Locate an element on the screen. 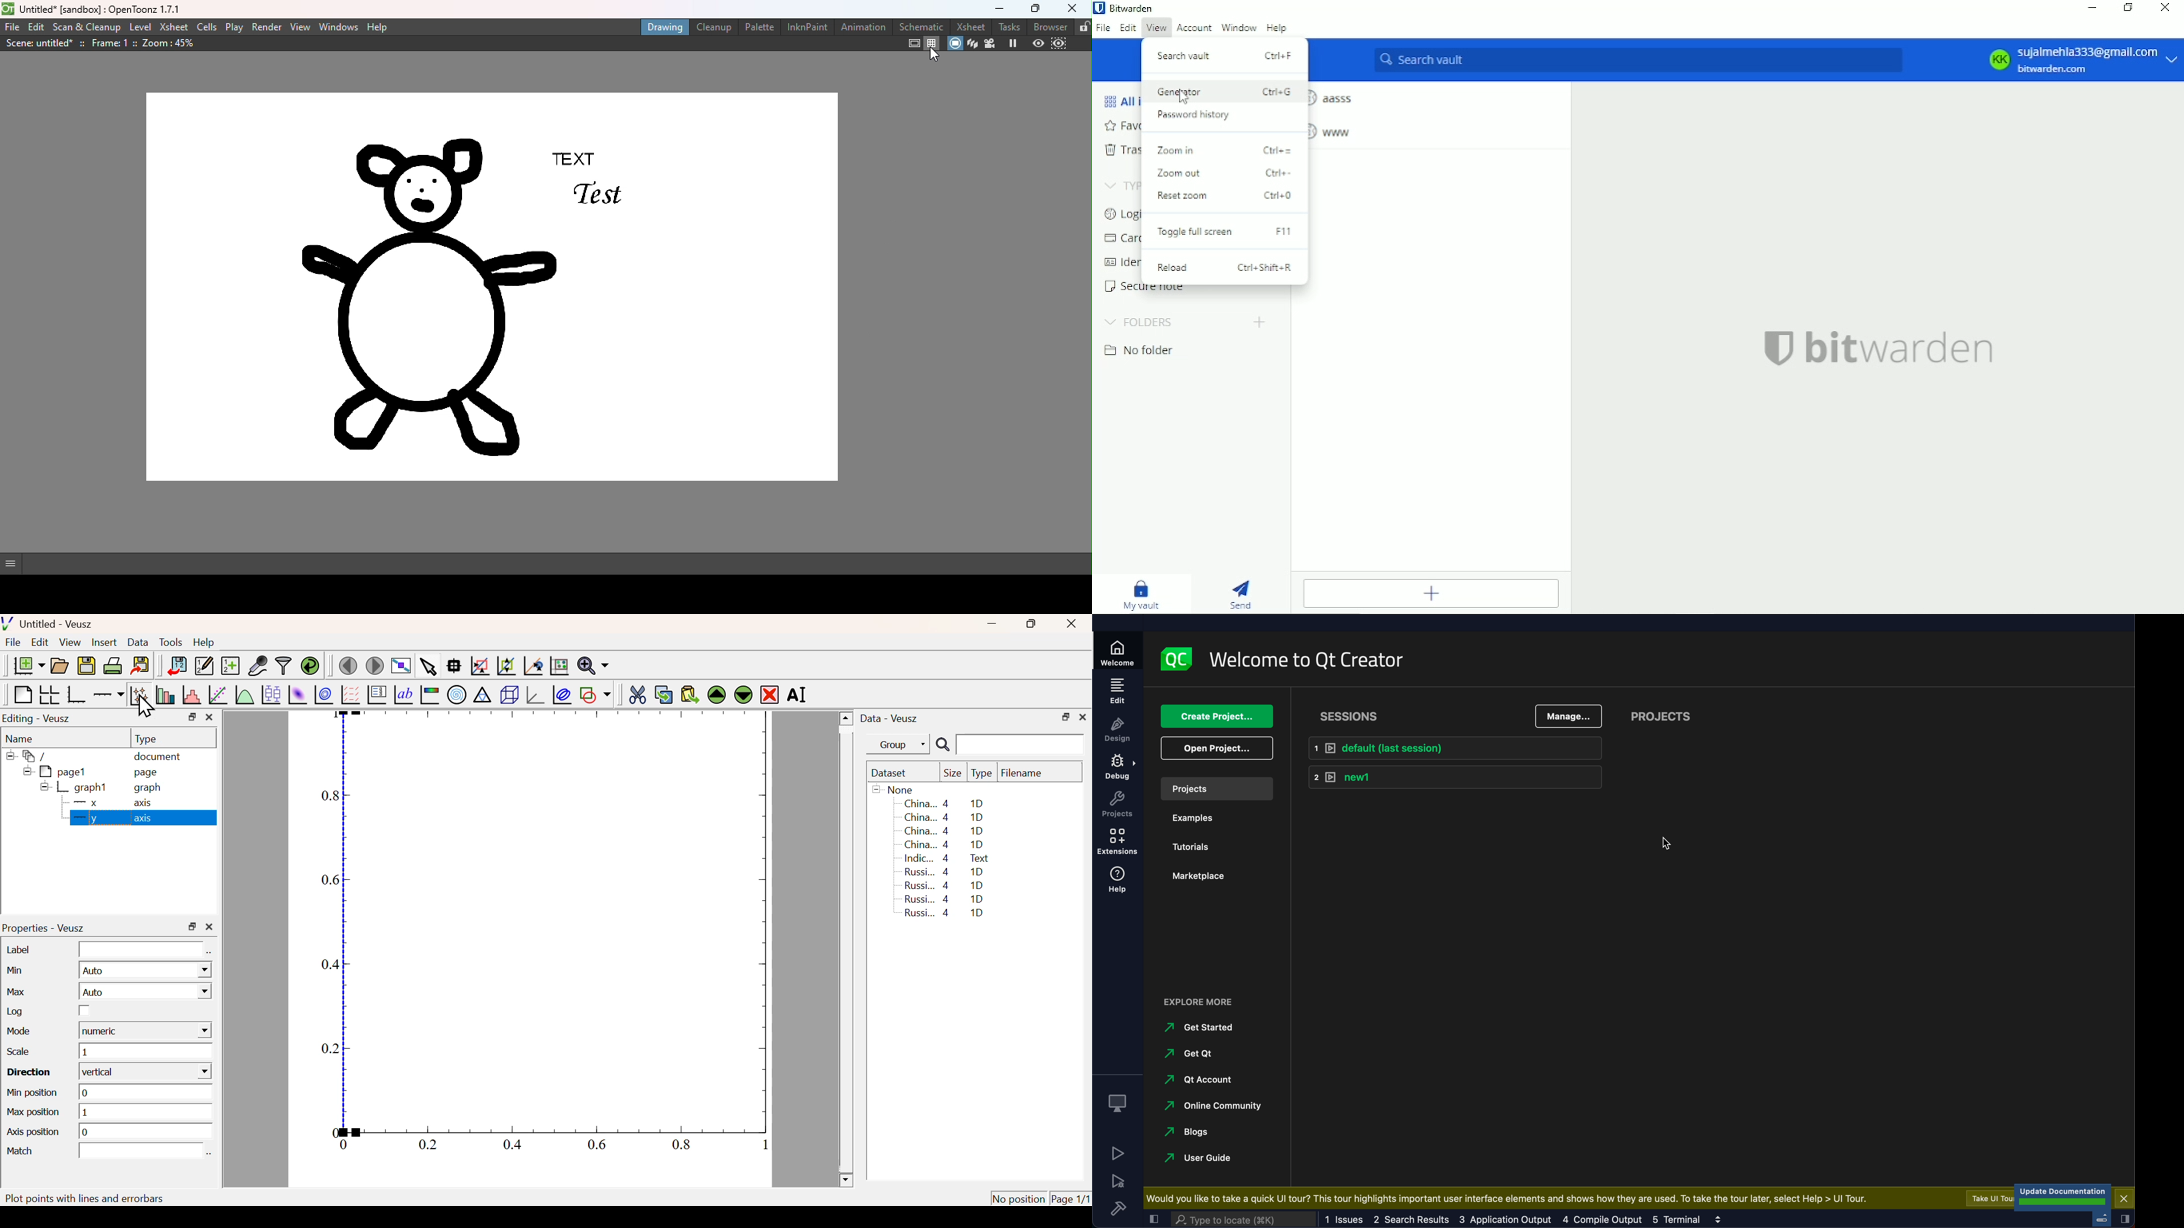 This screenshot has width=2184, height=1232. Tasks is located at coordinates (1009, 26).